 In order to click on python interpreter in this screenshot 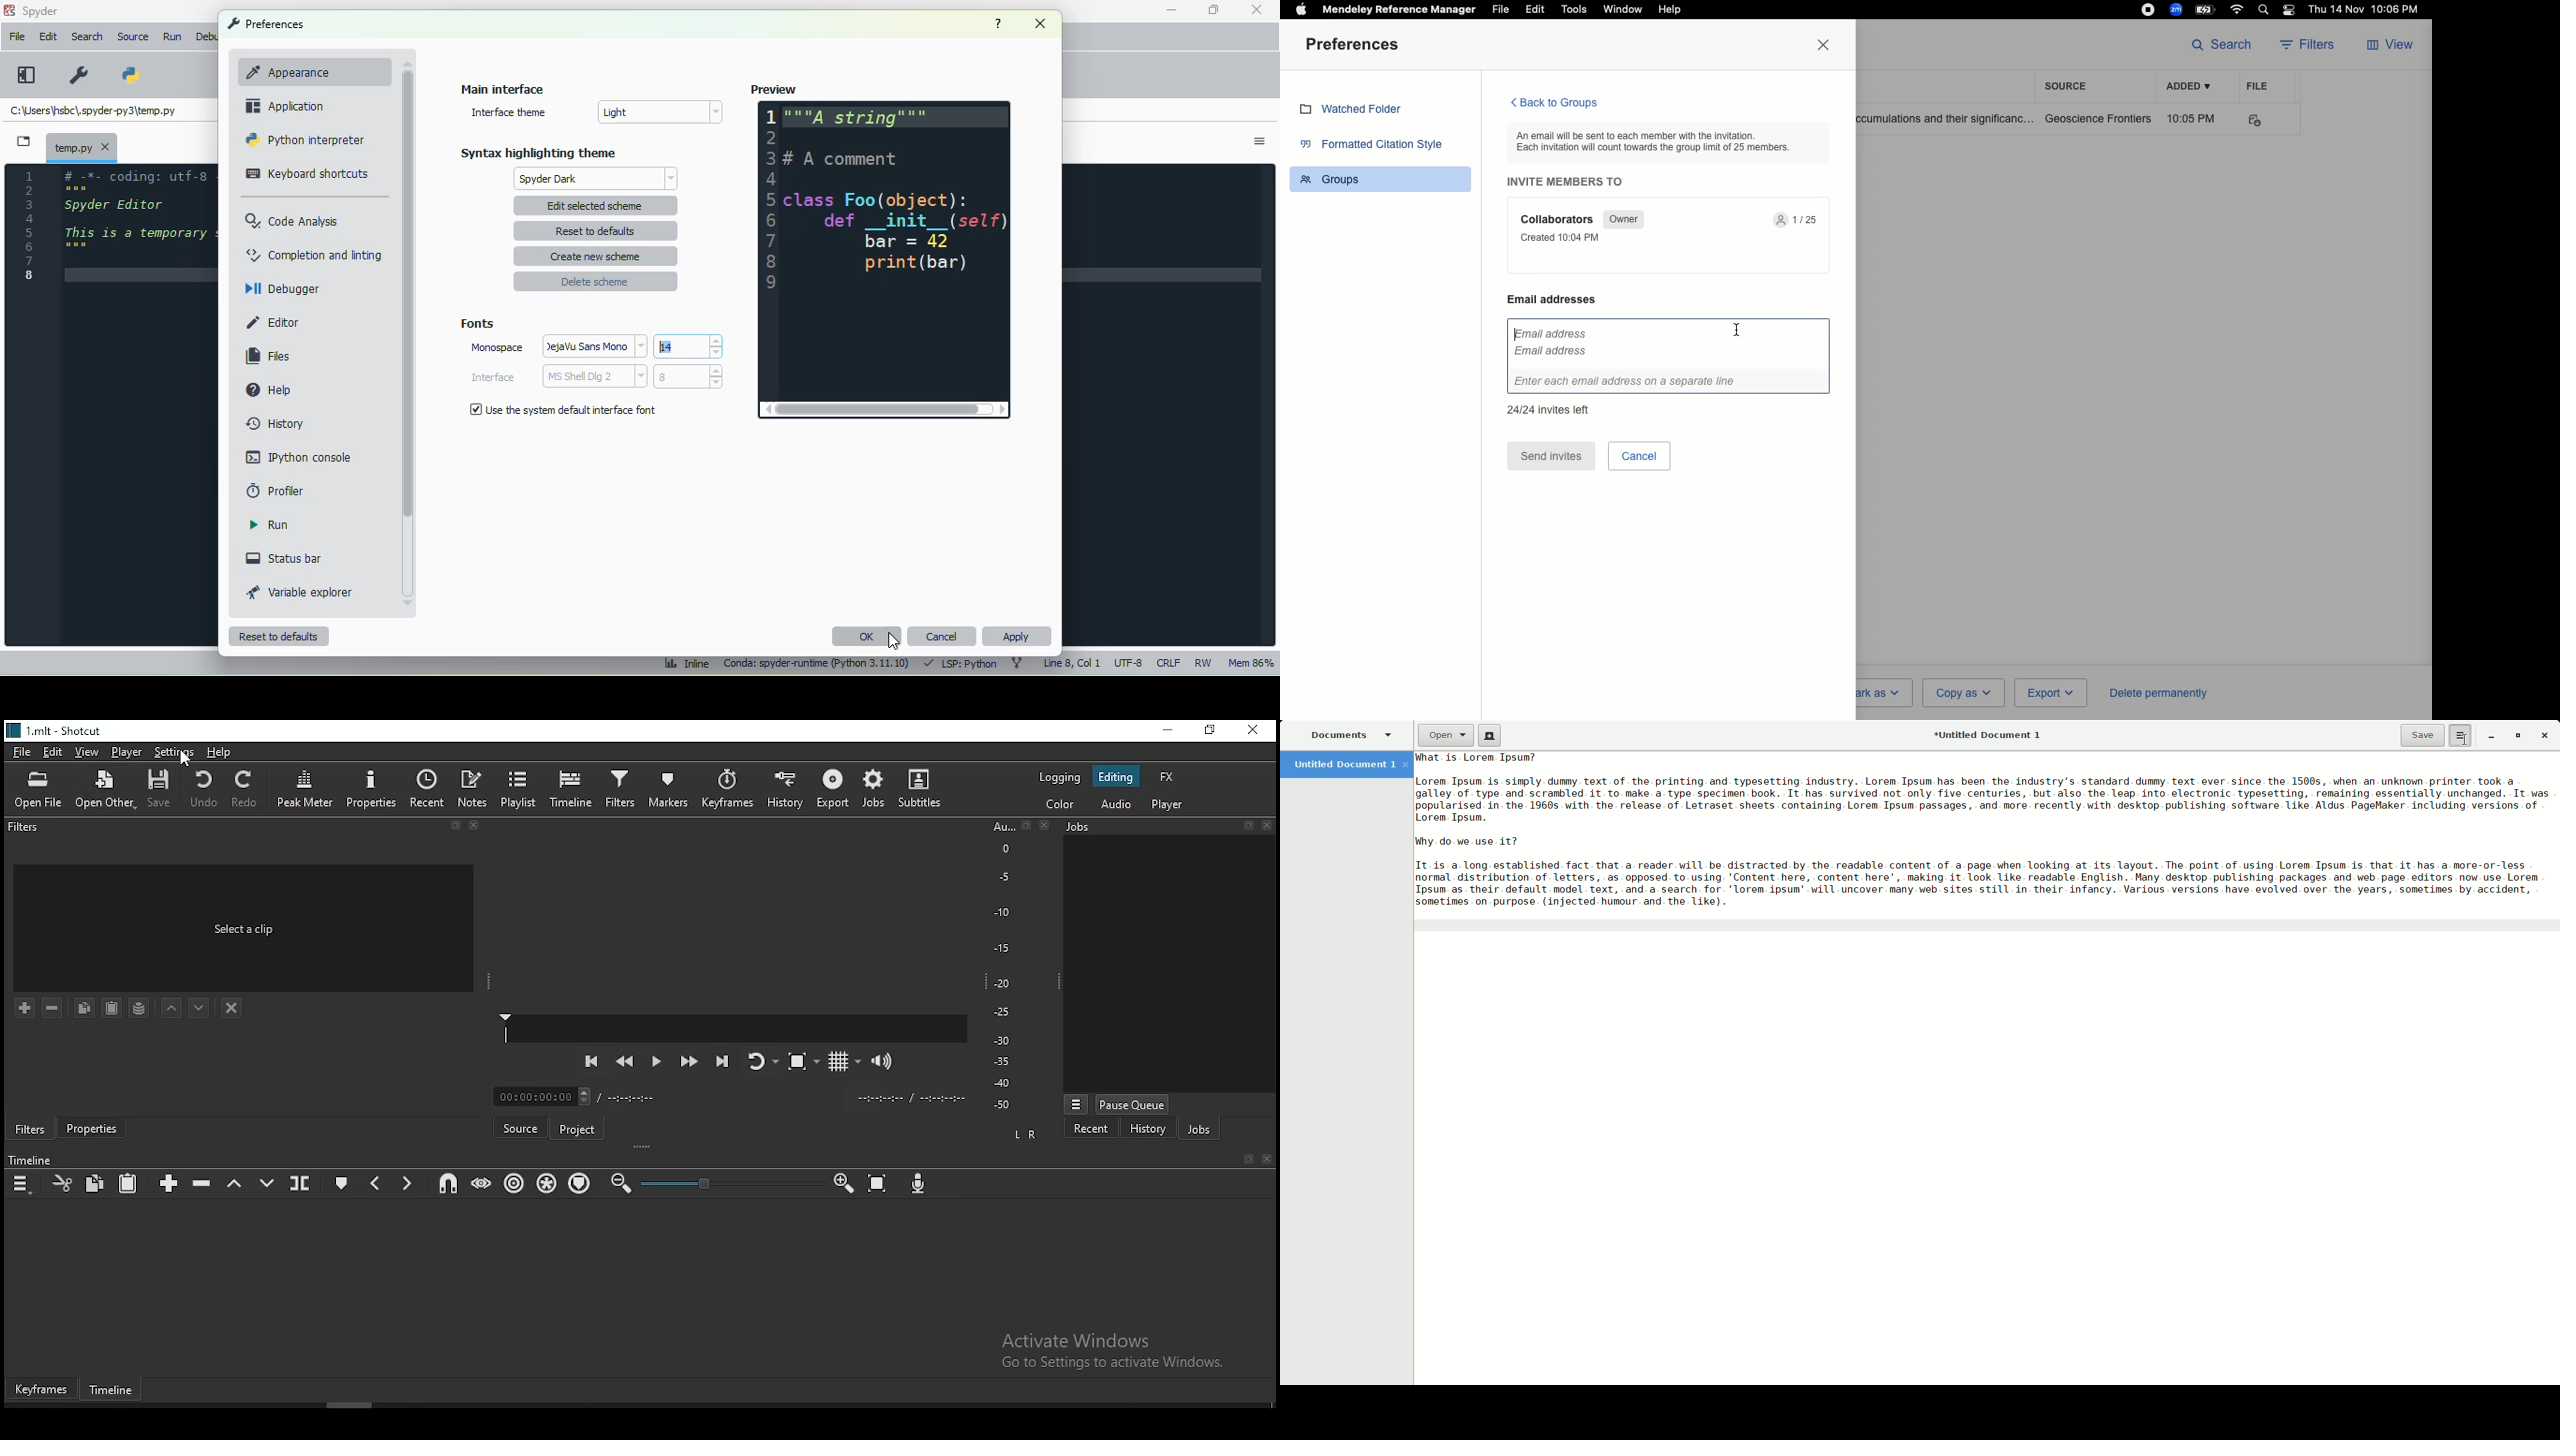, I will do `click(306, 140)`.